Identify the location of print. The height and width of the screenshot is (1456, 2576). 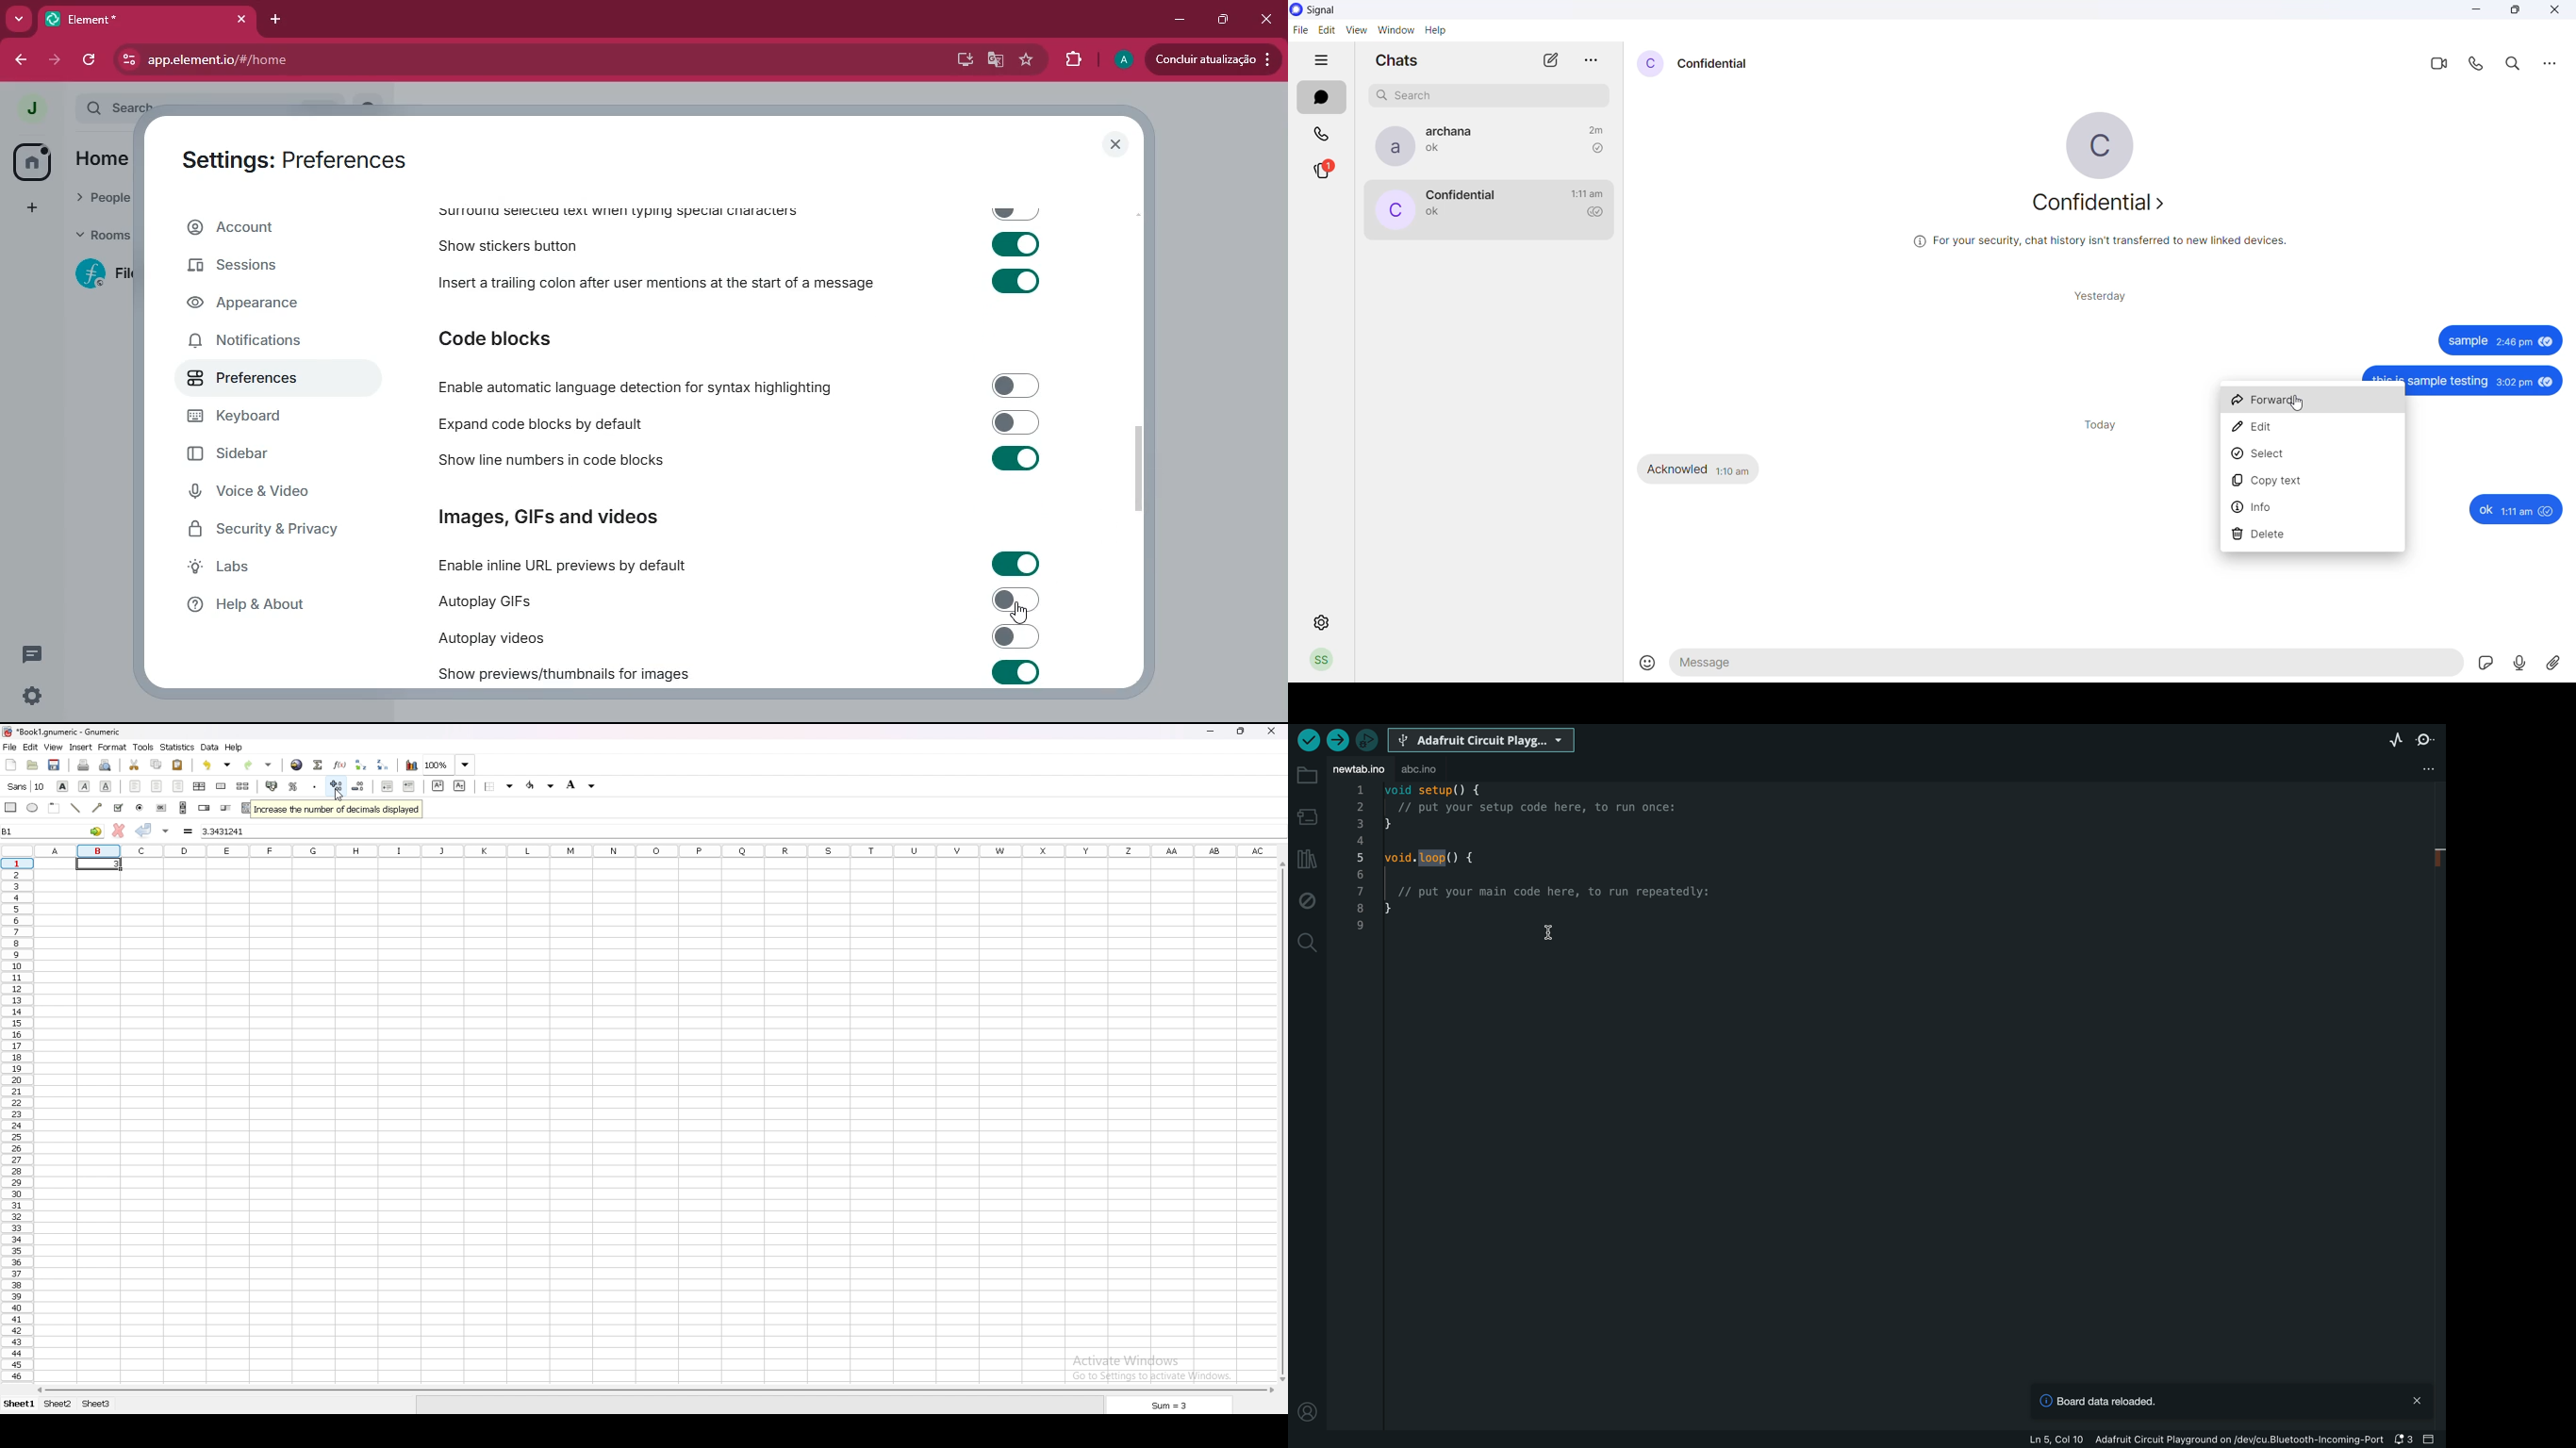
(84, 765).